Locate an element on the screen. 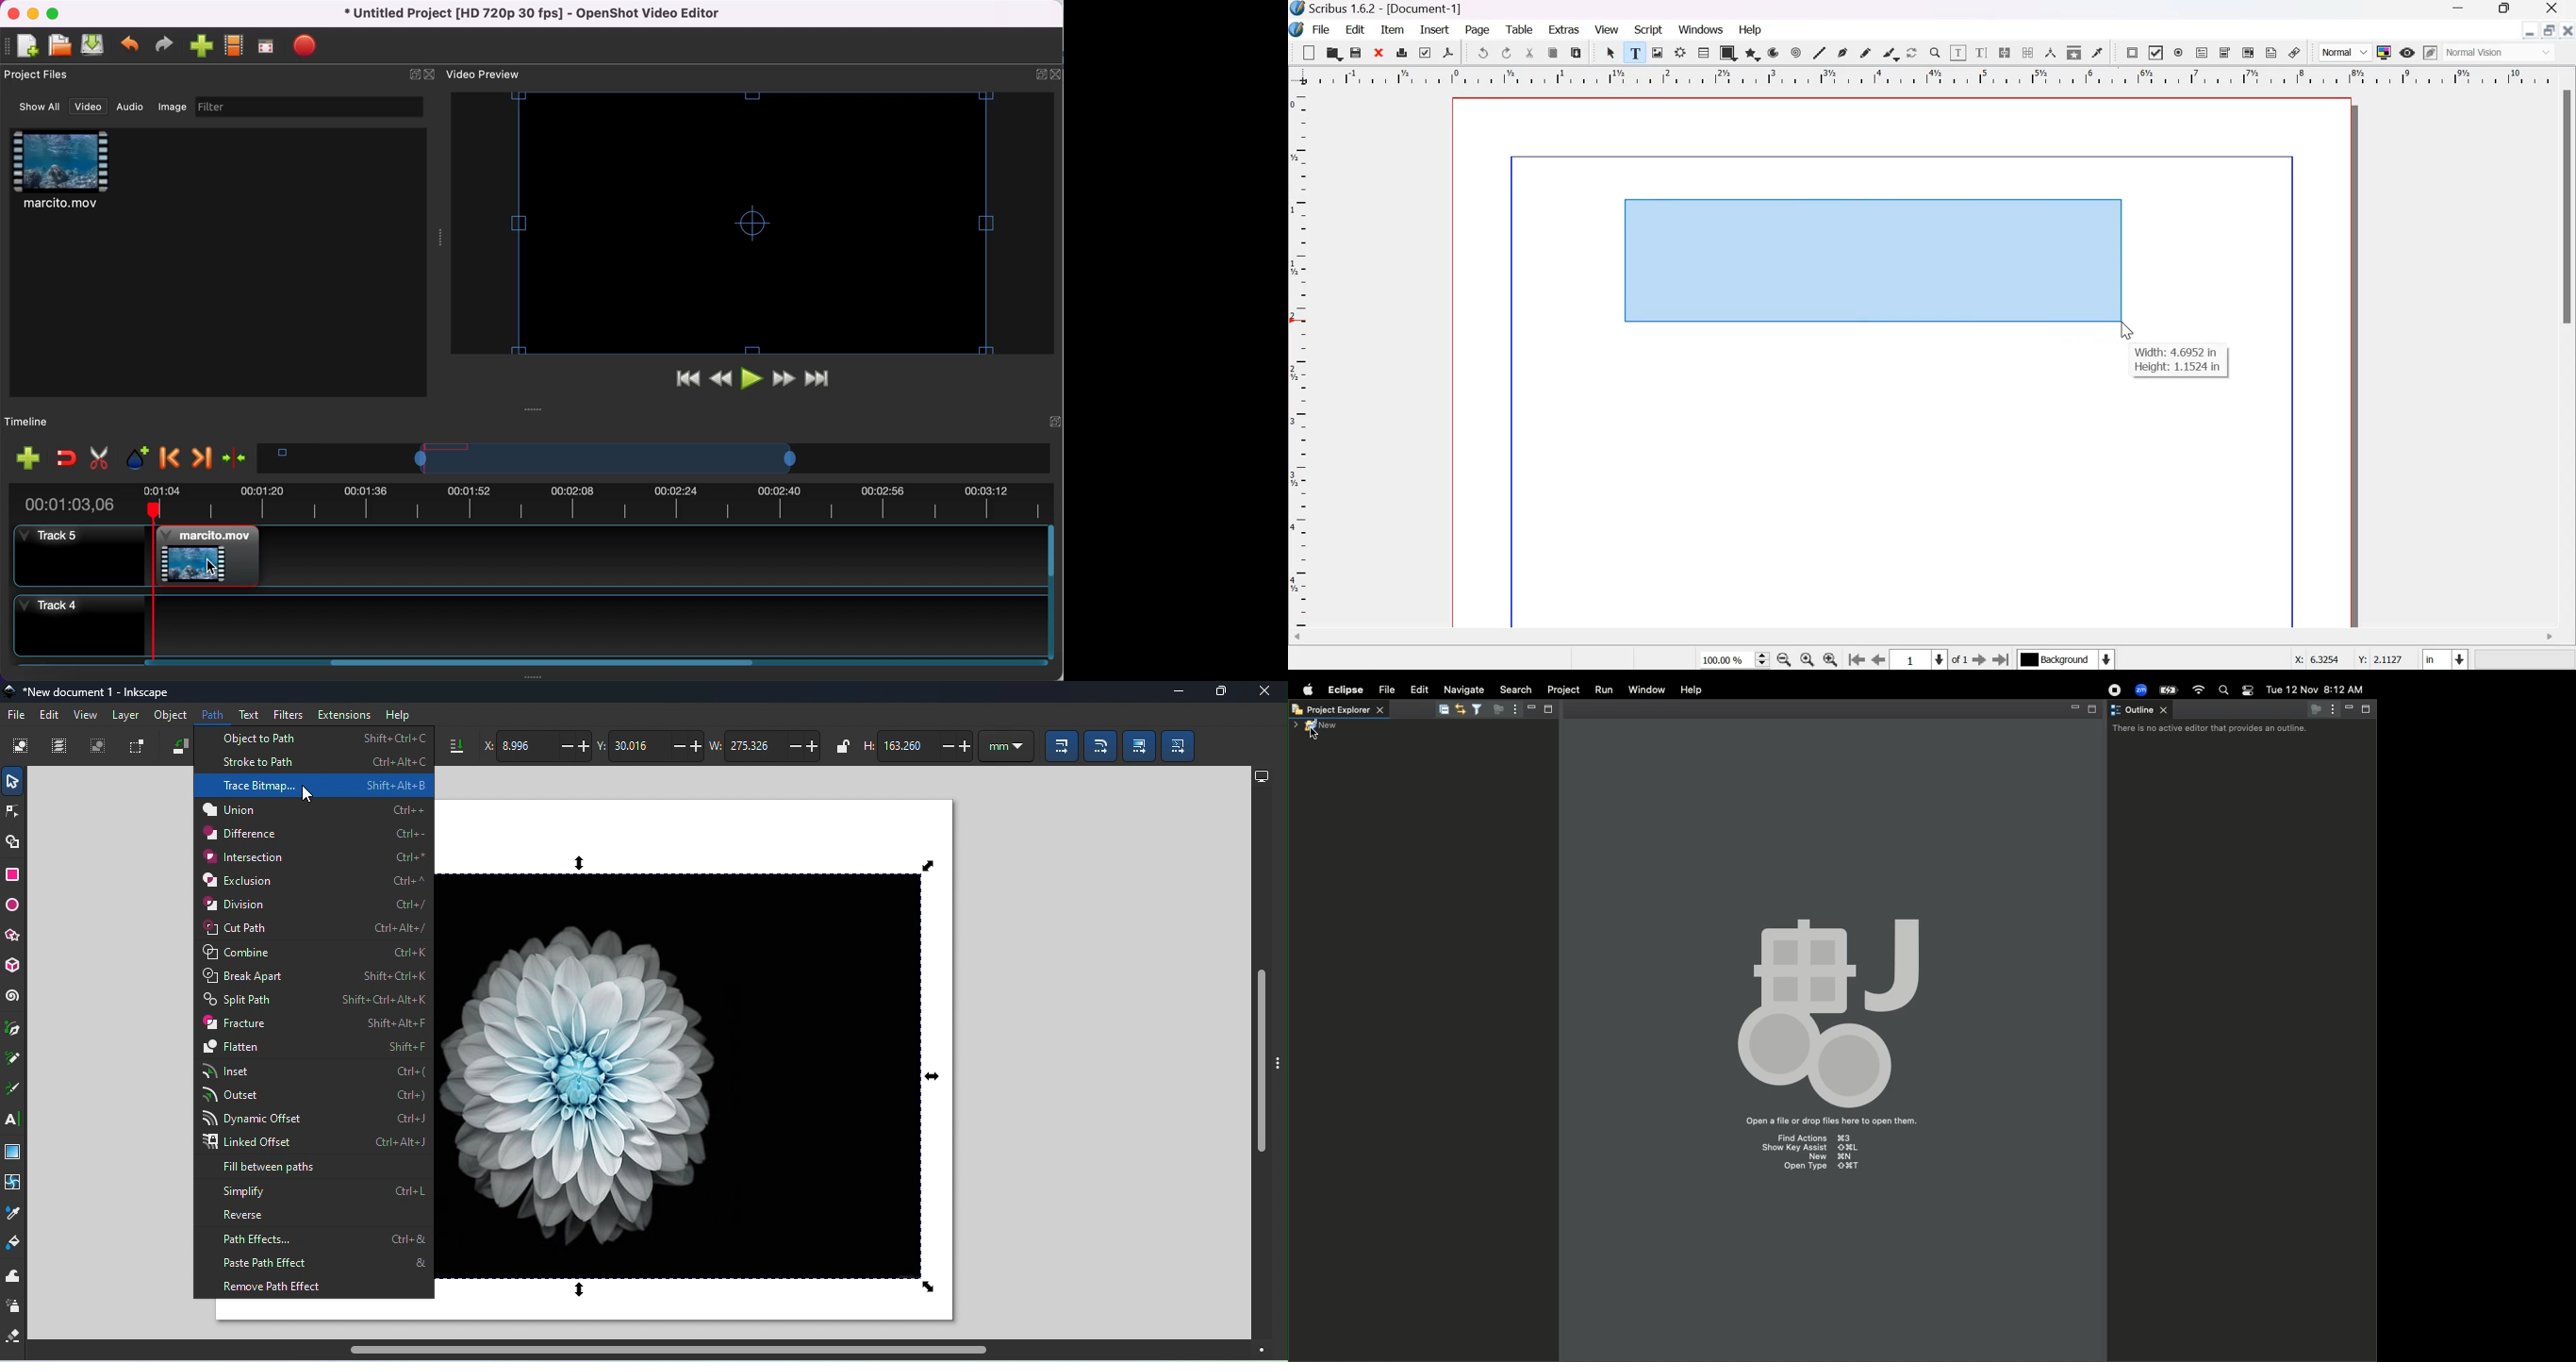 This screenshot has width=2576, height=1372. Item is located at coordinates (1393, 30).